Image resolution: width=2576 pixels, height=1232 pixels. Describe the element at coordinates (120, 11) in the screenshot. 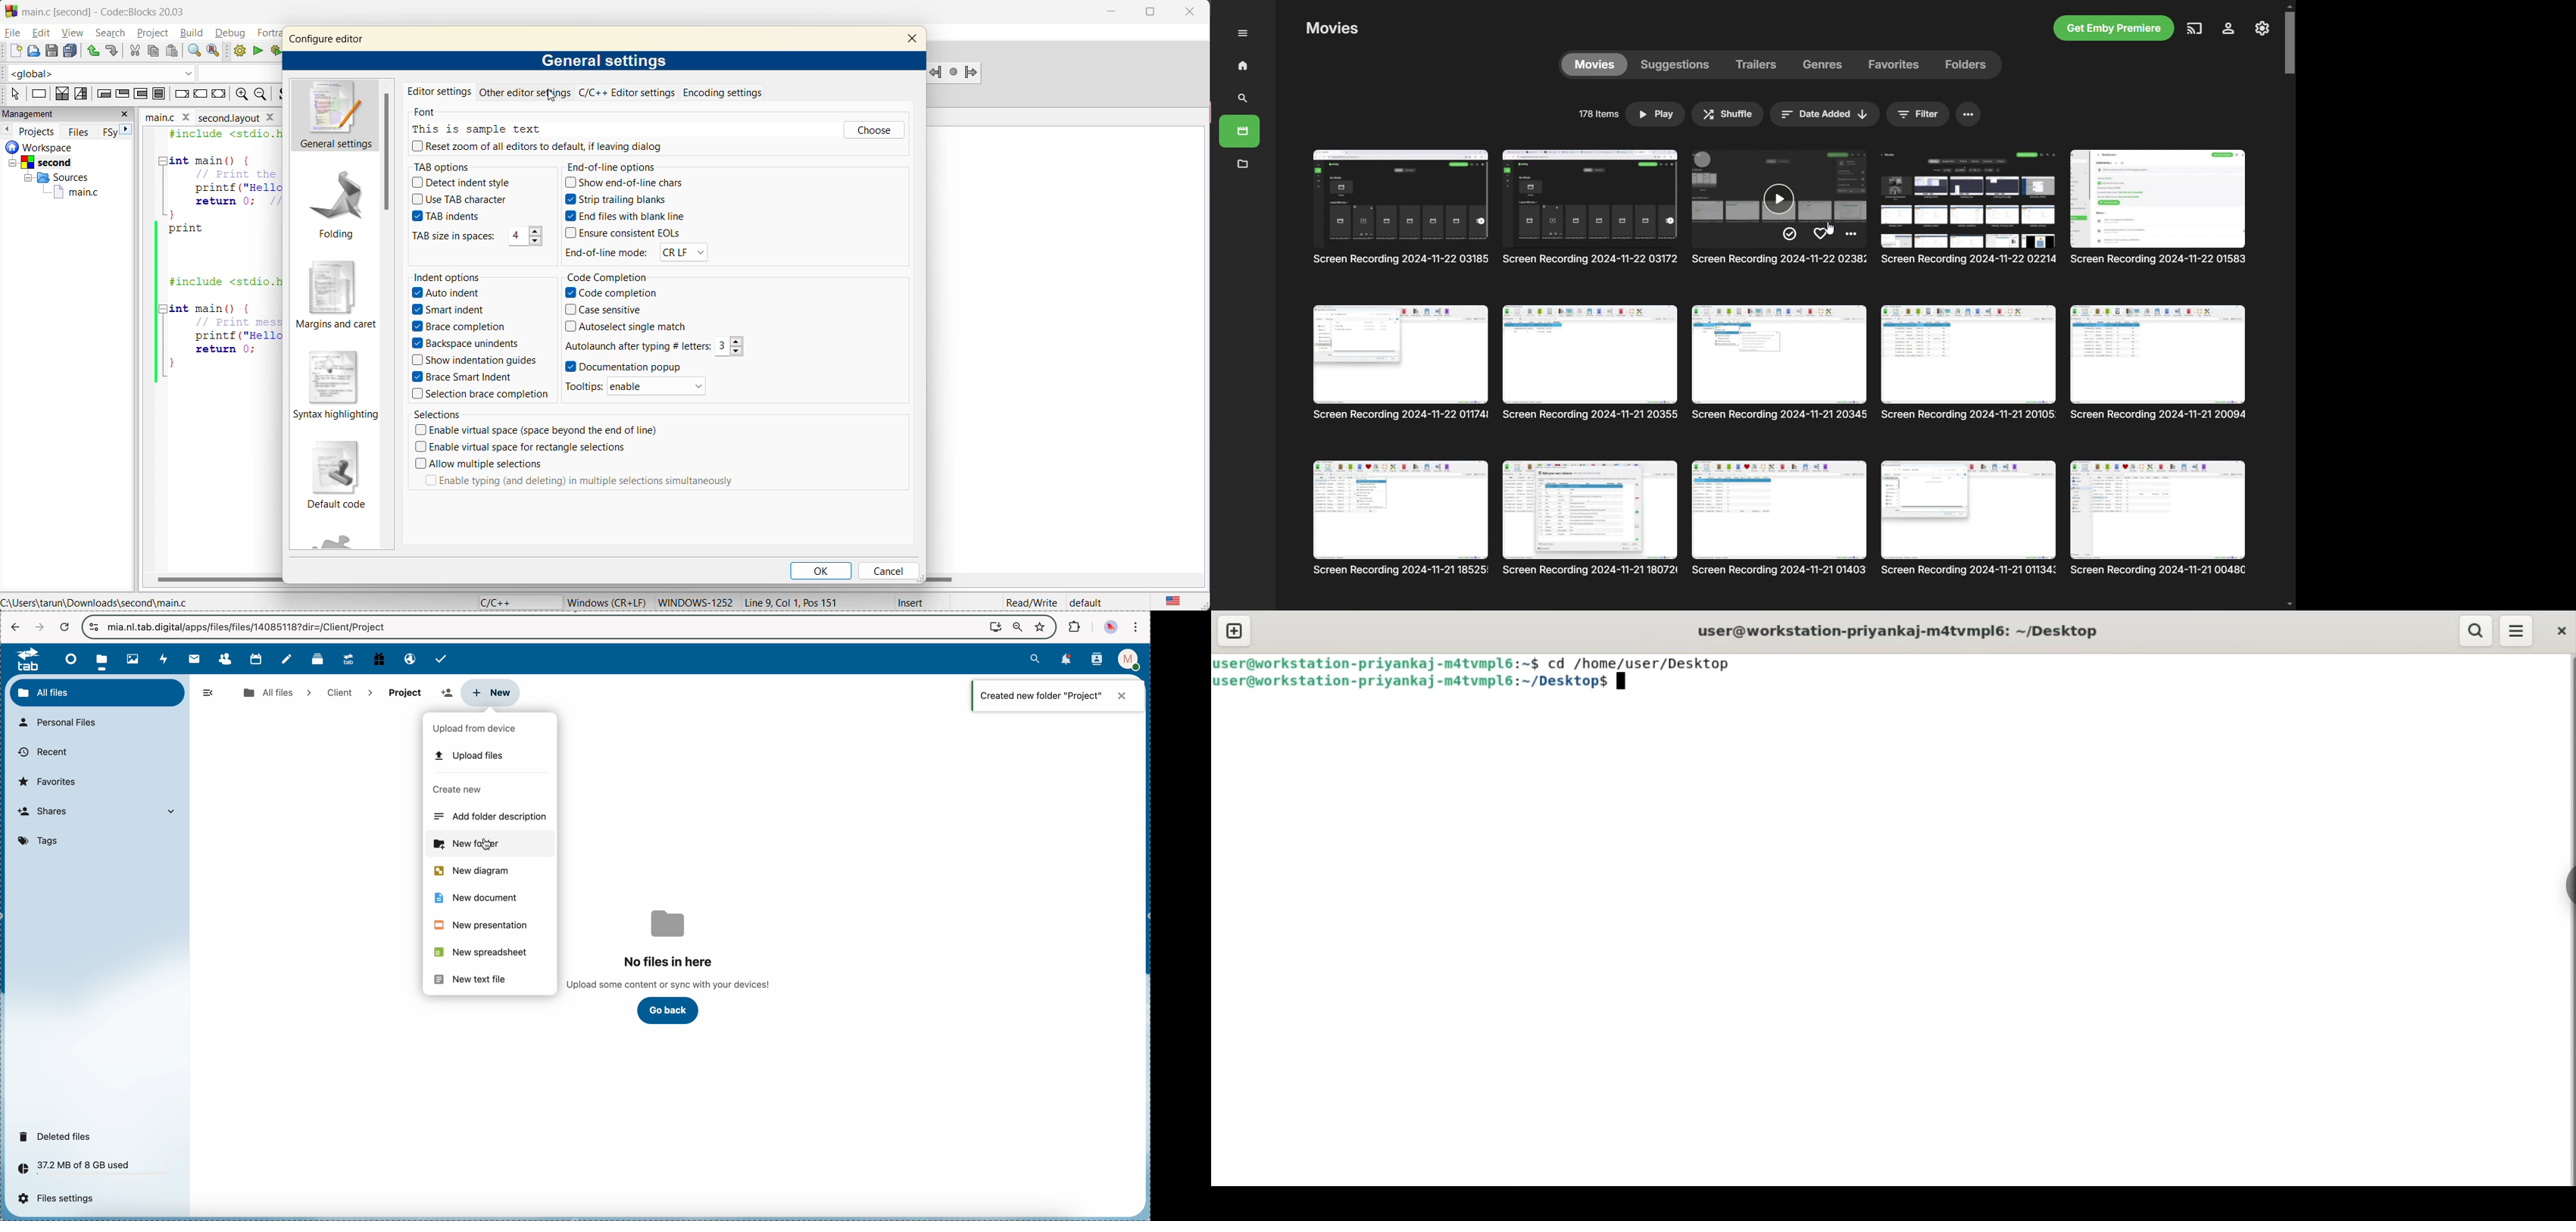

I see `app name and file name` at that location.